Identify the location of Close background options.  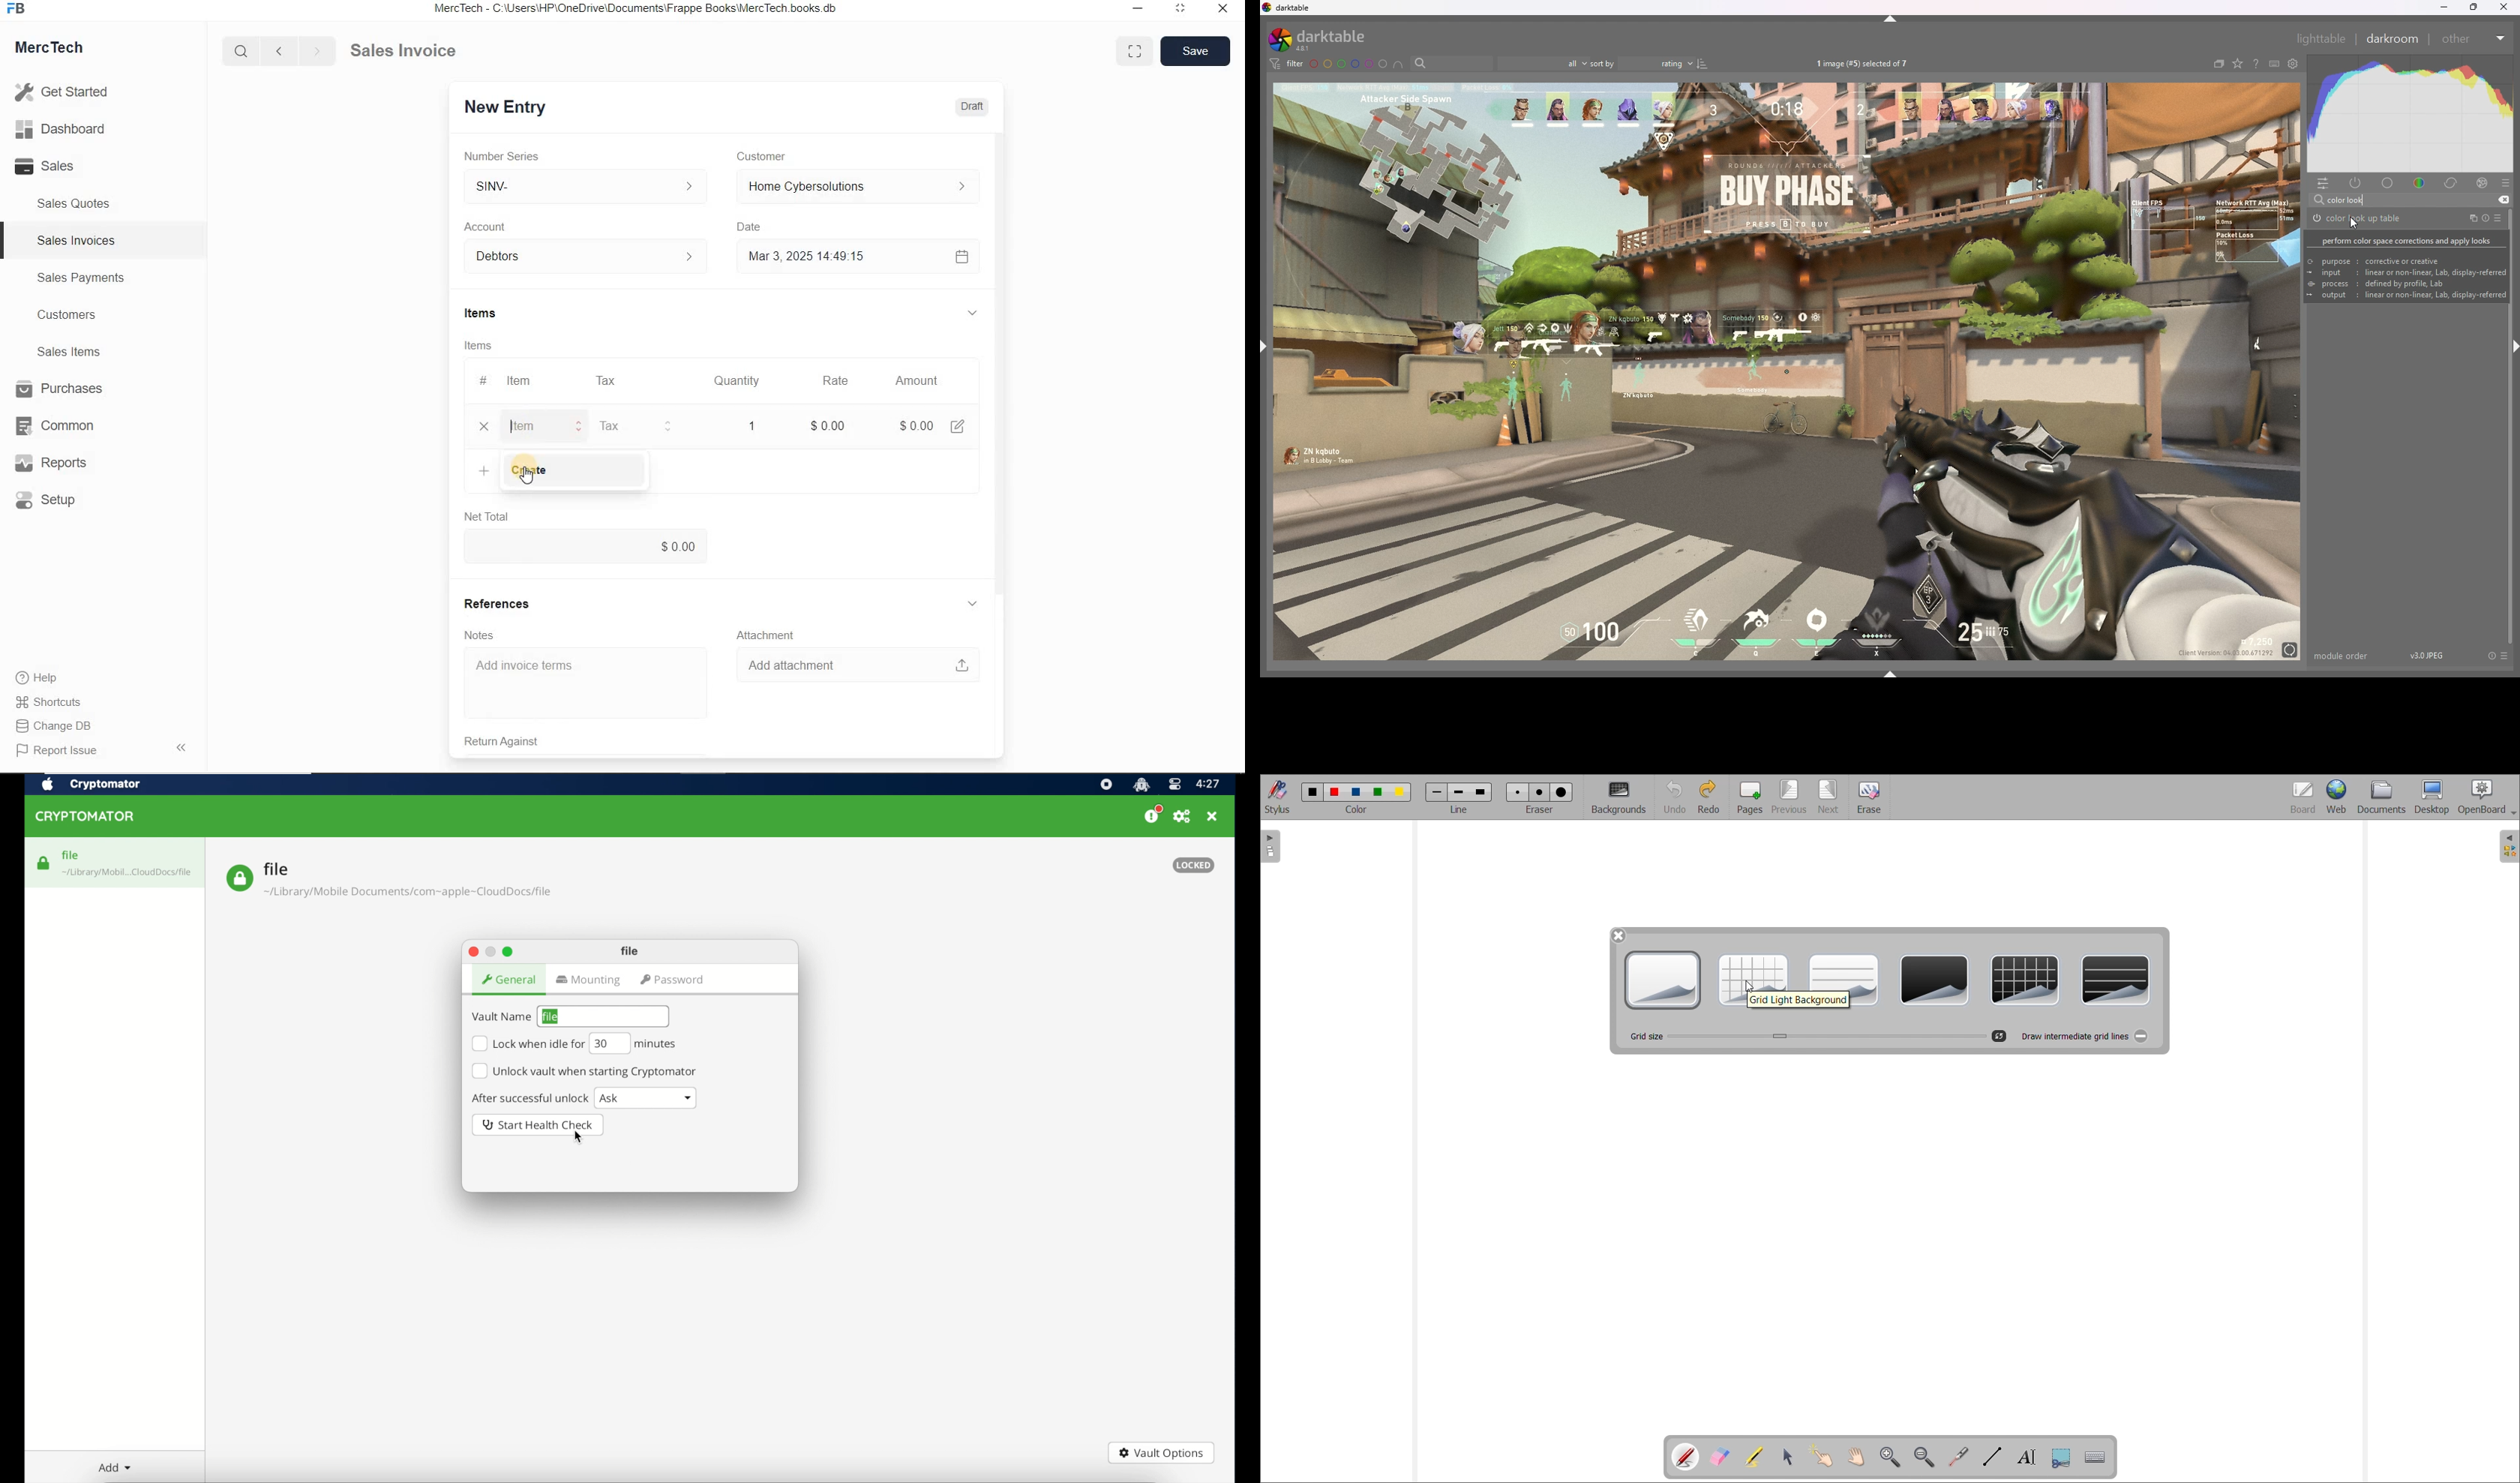
(1618, 936).